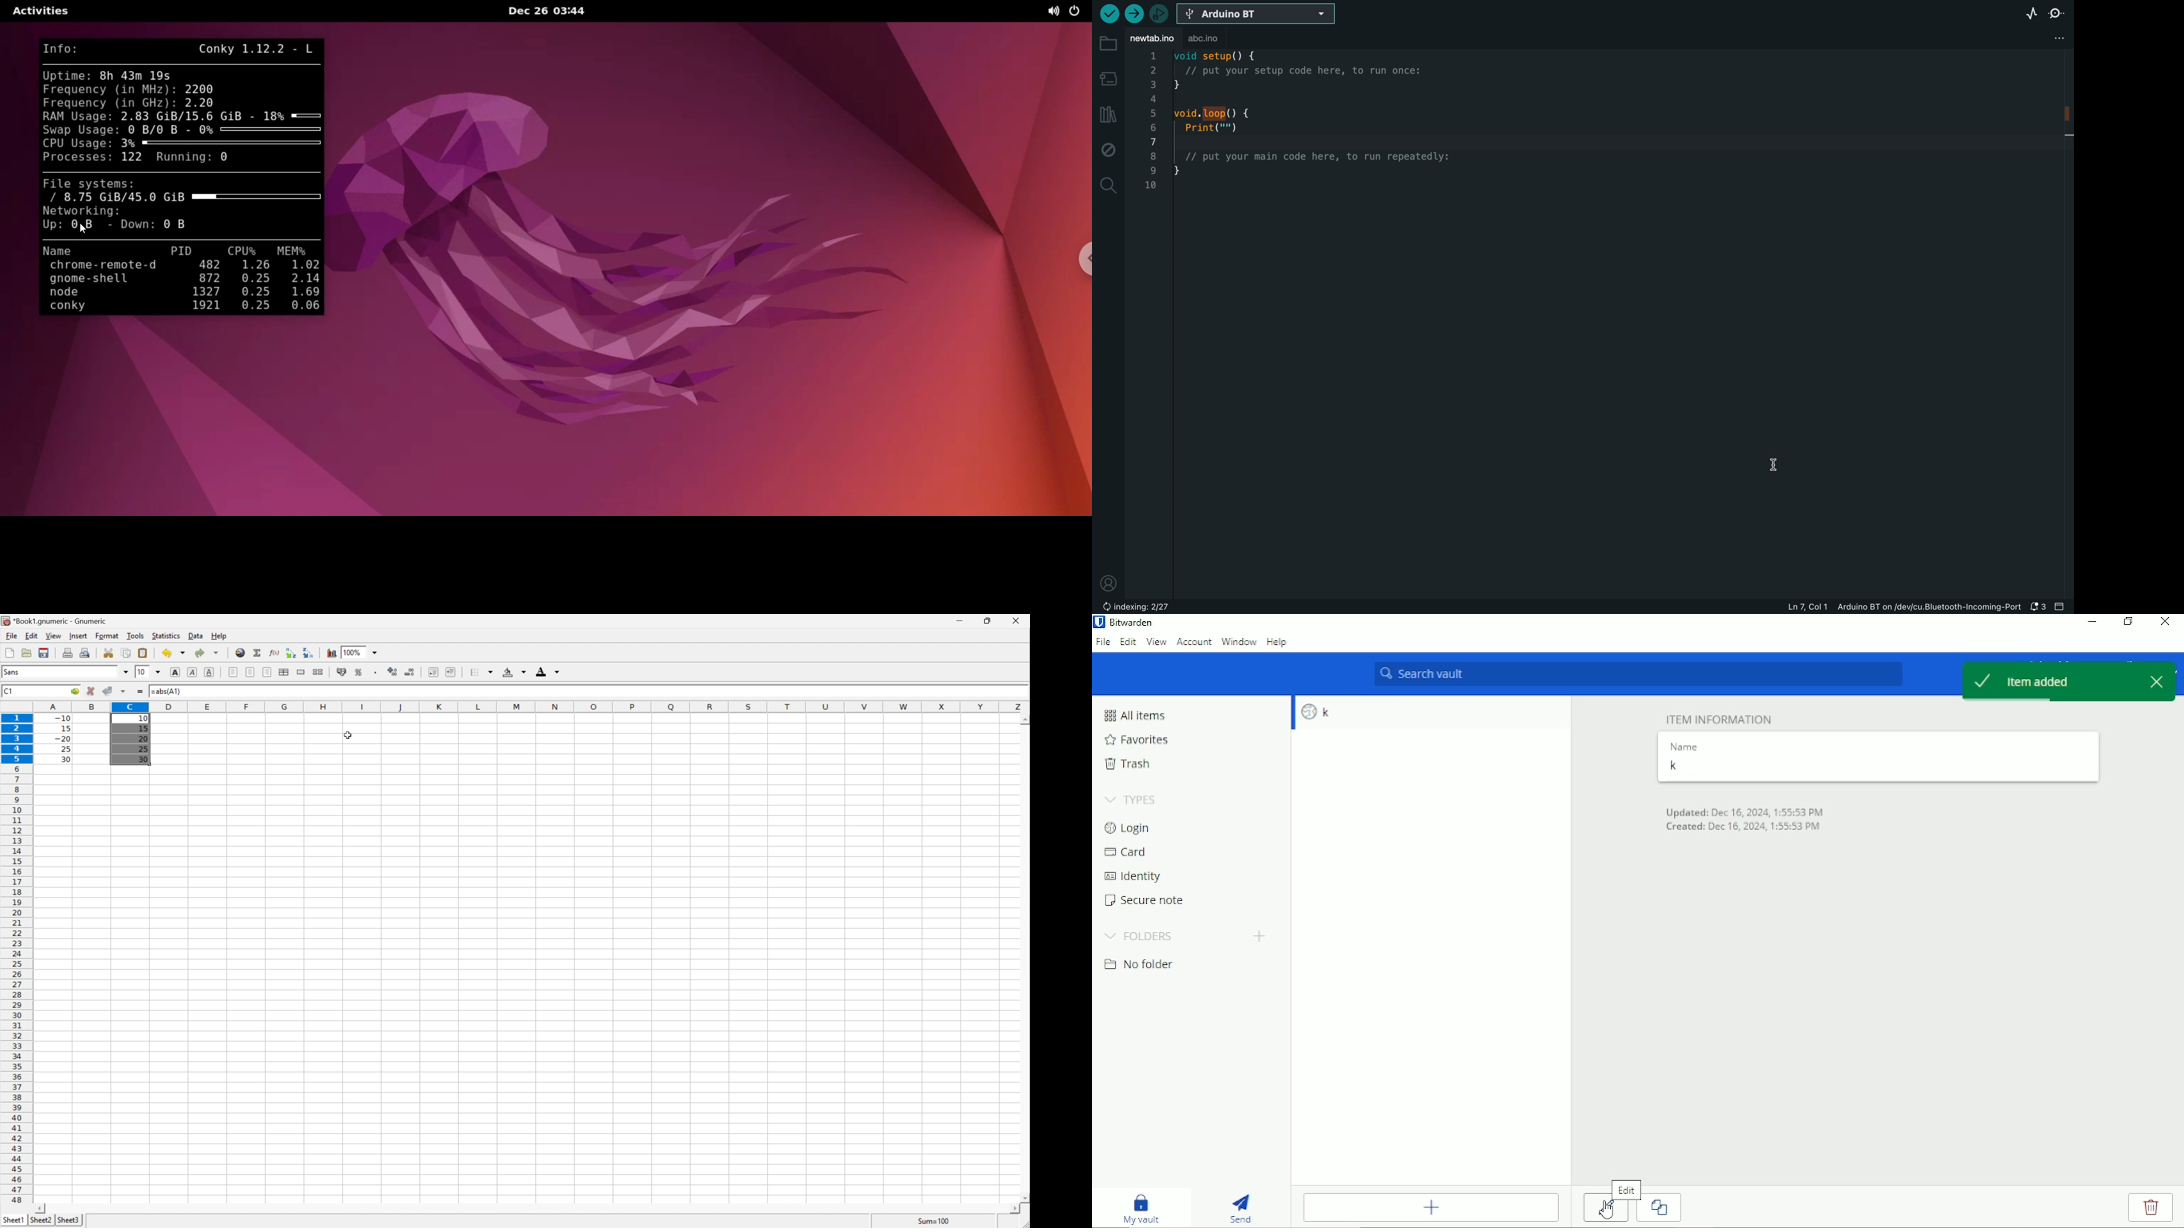  Describe the element at coordinates (208, 653) in the screenshot. I see `Redo` at that location.